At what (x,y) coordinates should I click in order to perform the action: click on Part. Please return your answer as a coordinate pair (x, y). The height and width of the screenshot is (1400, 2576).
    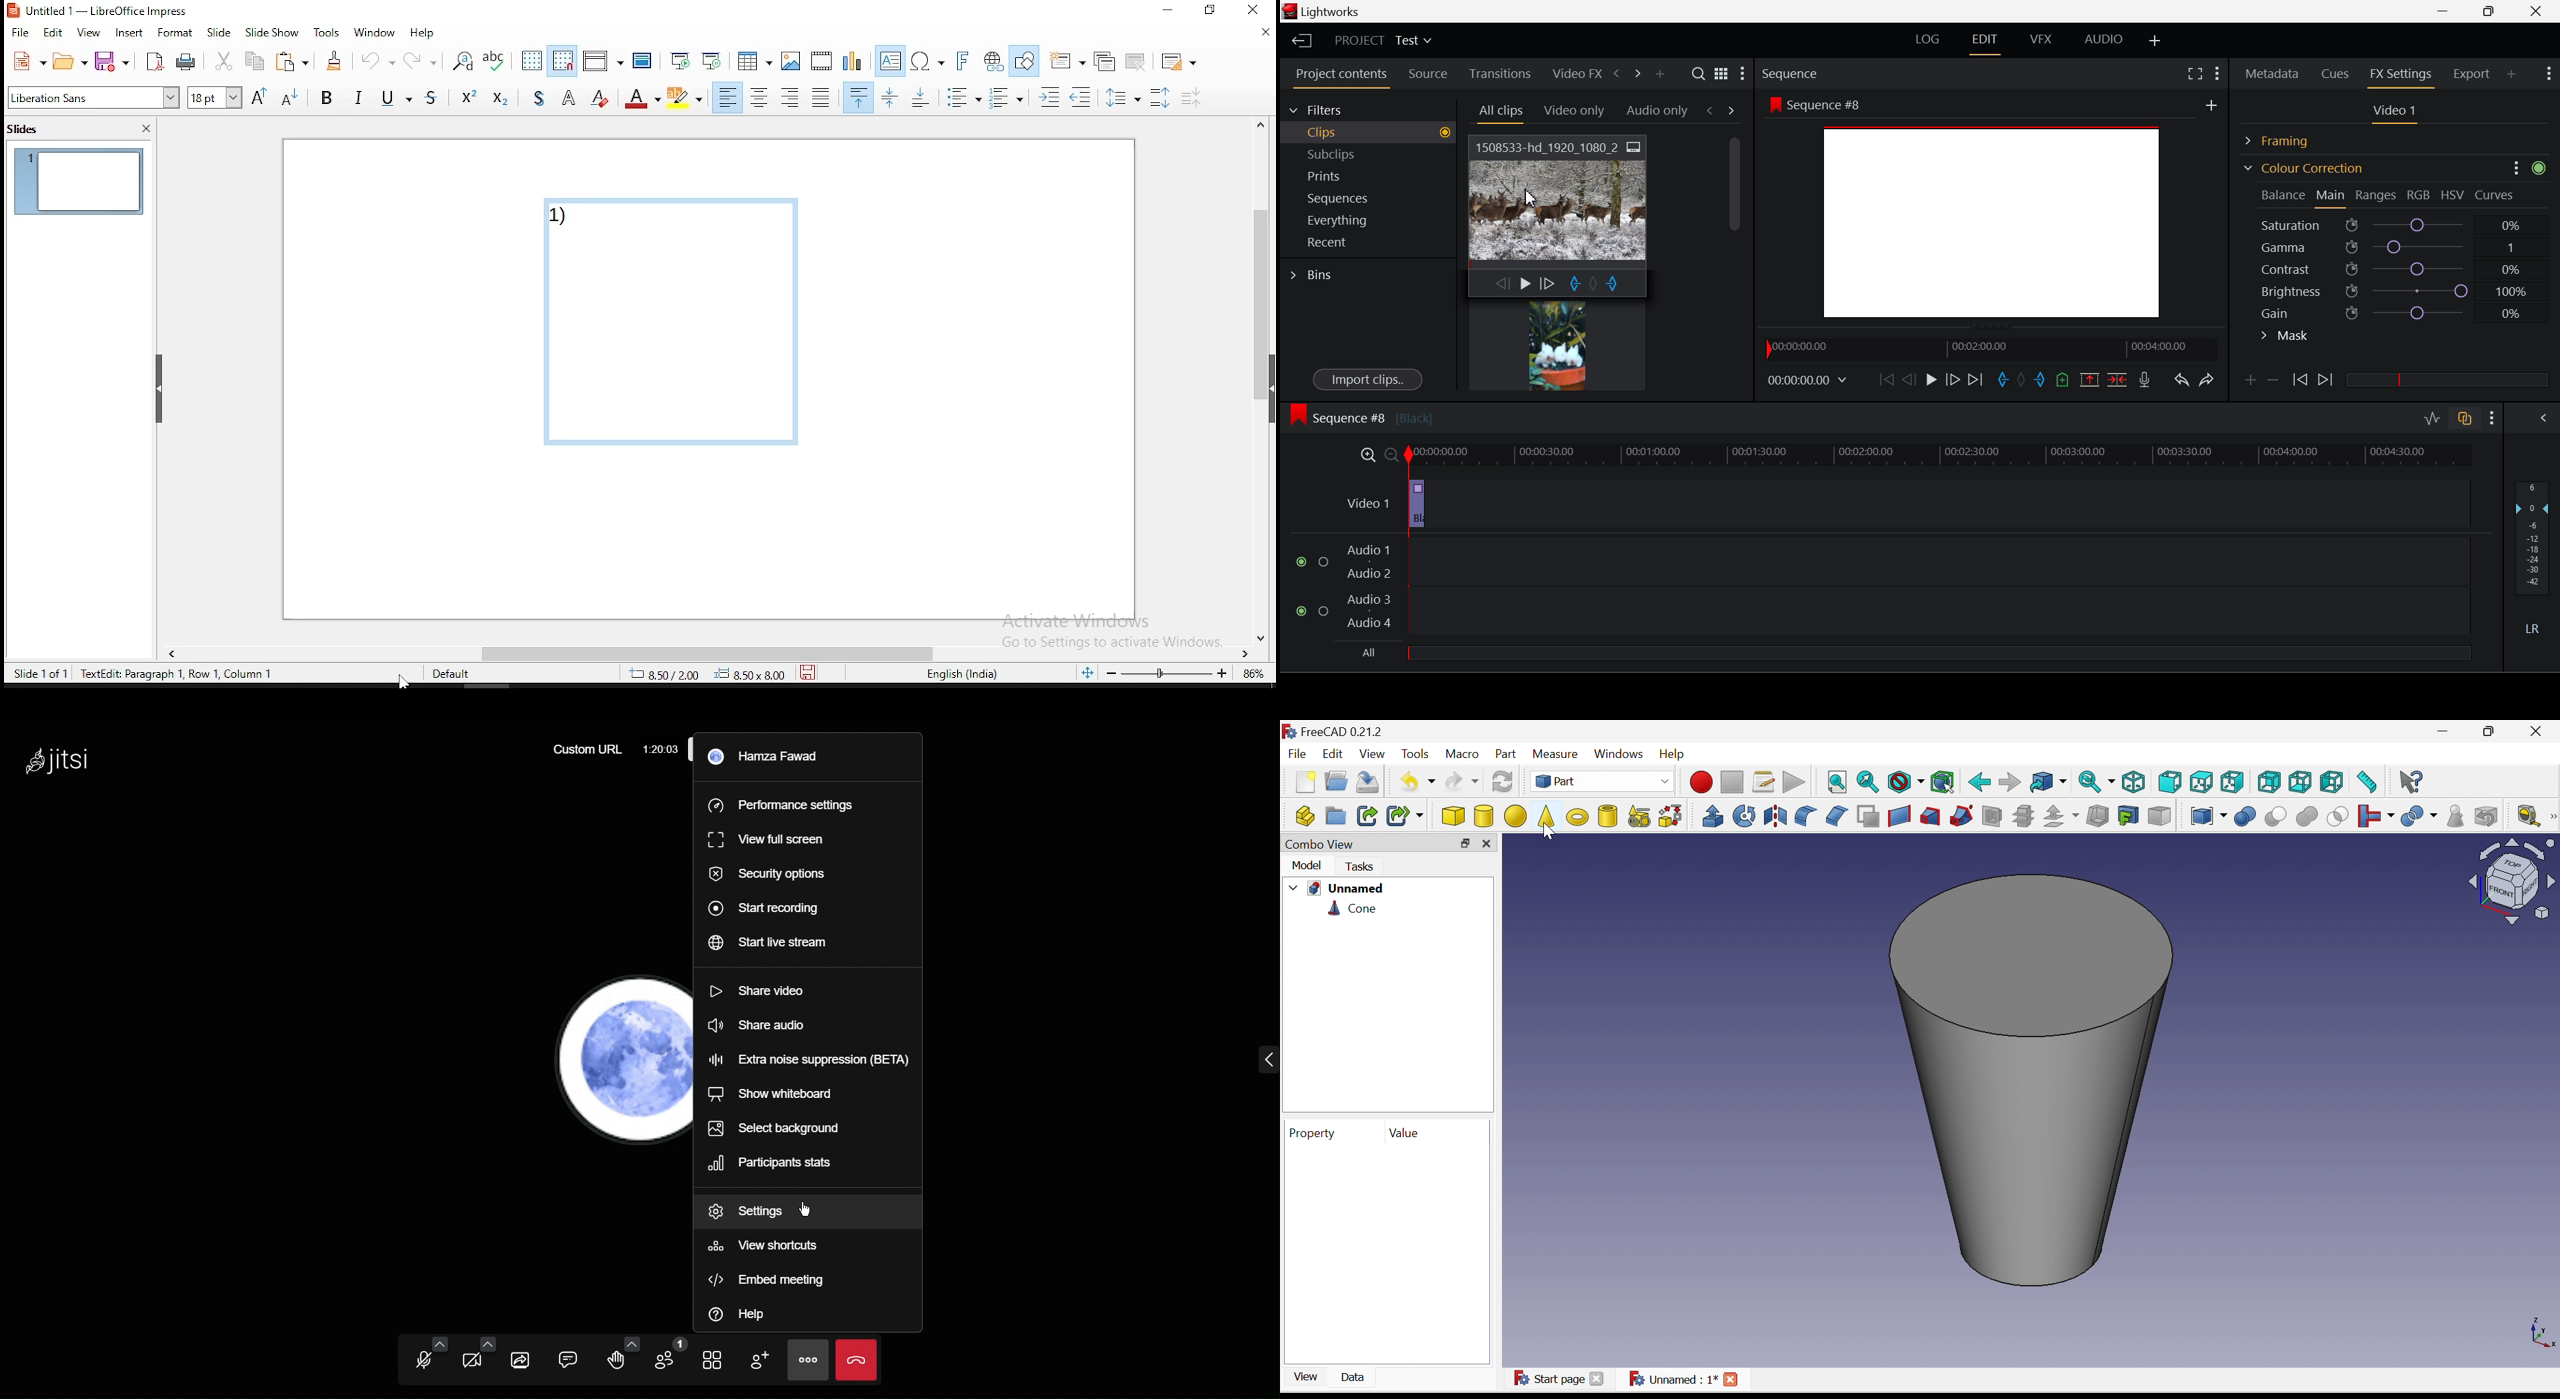
    Looking at the image, I should click on (1602, 780).